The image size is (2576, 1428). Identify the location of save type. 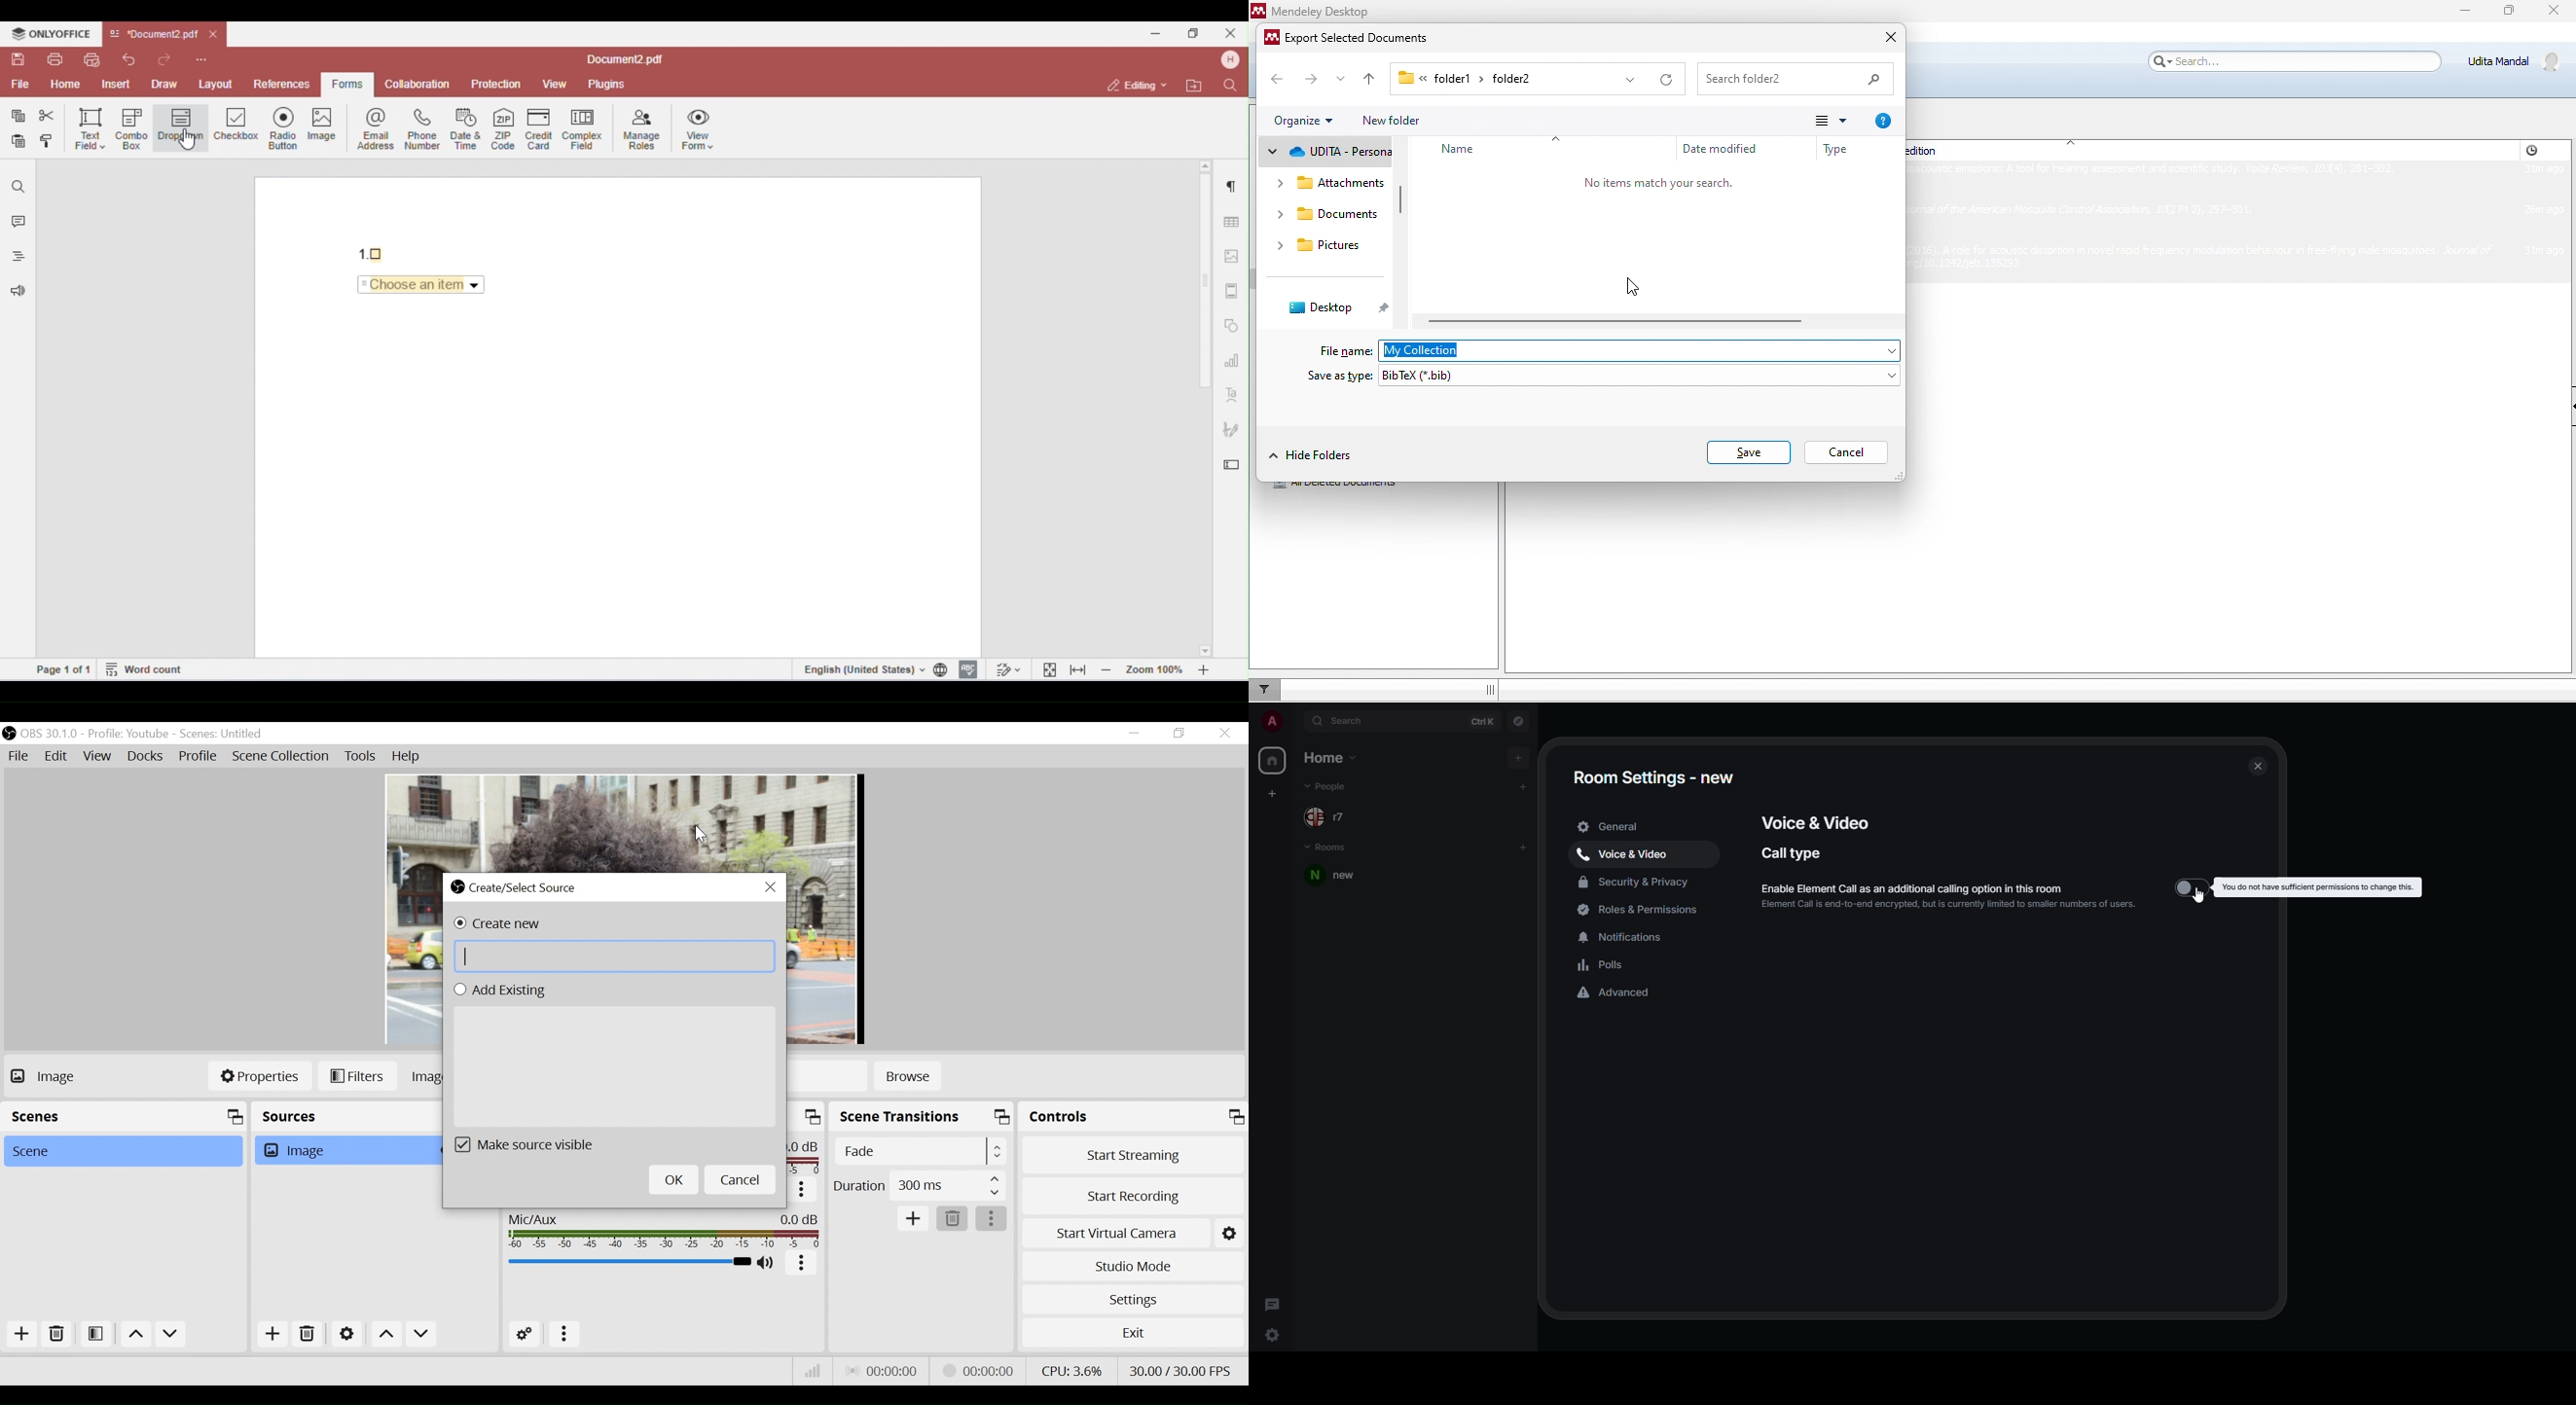
(1641, 378).